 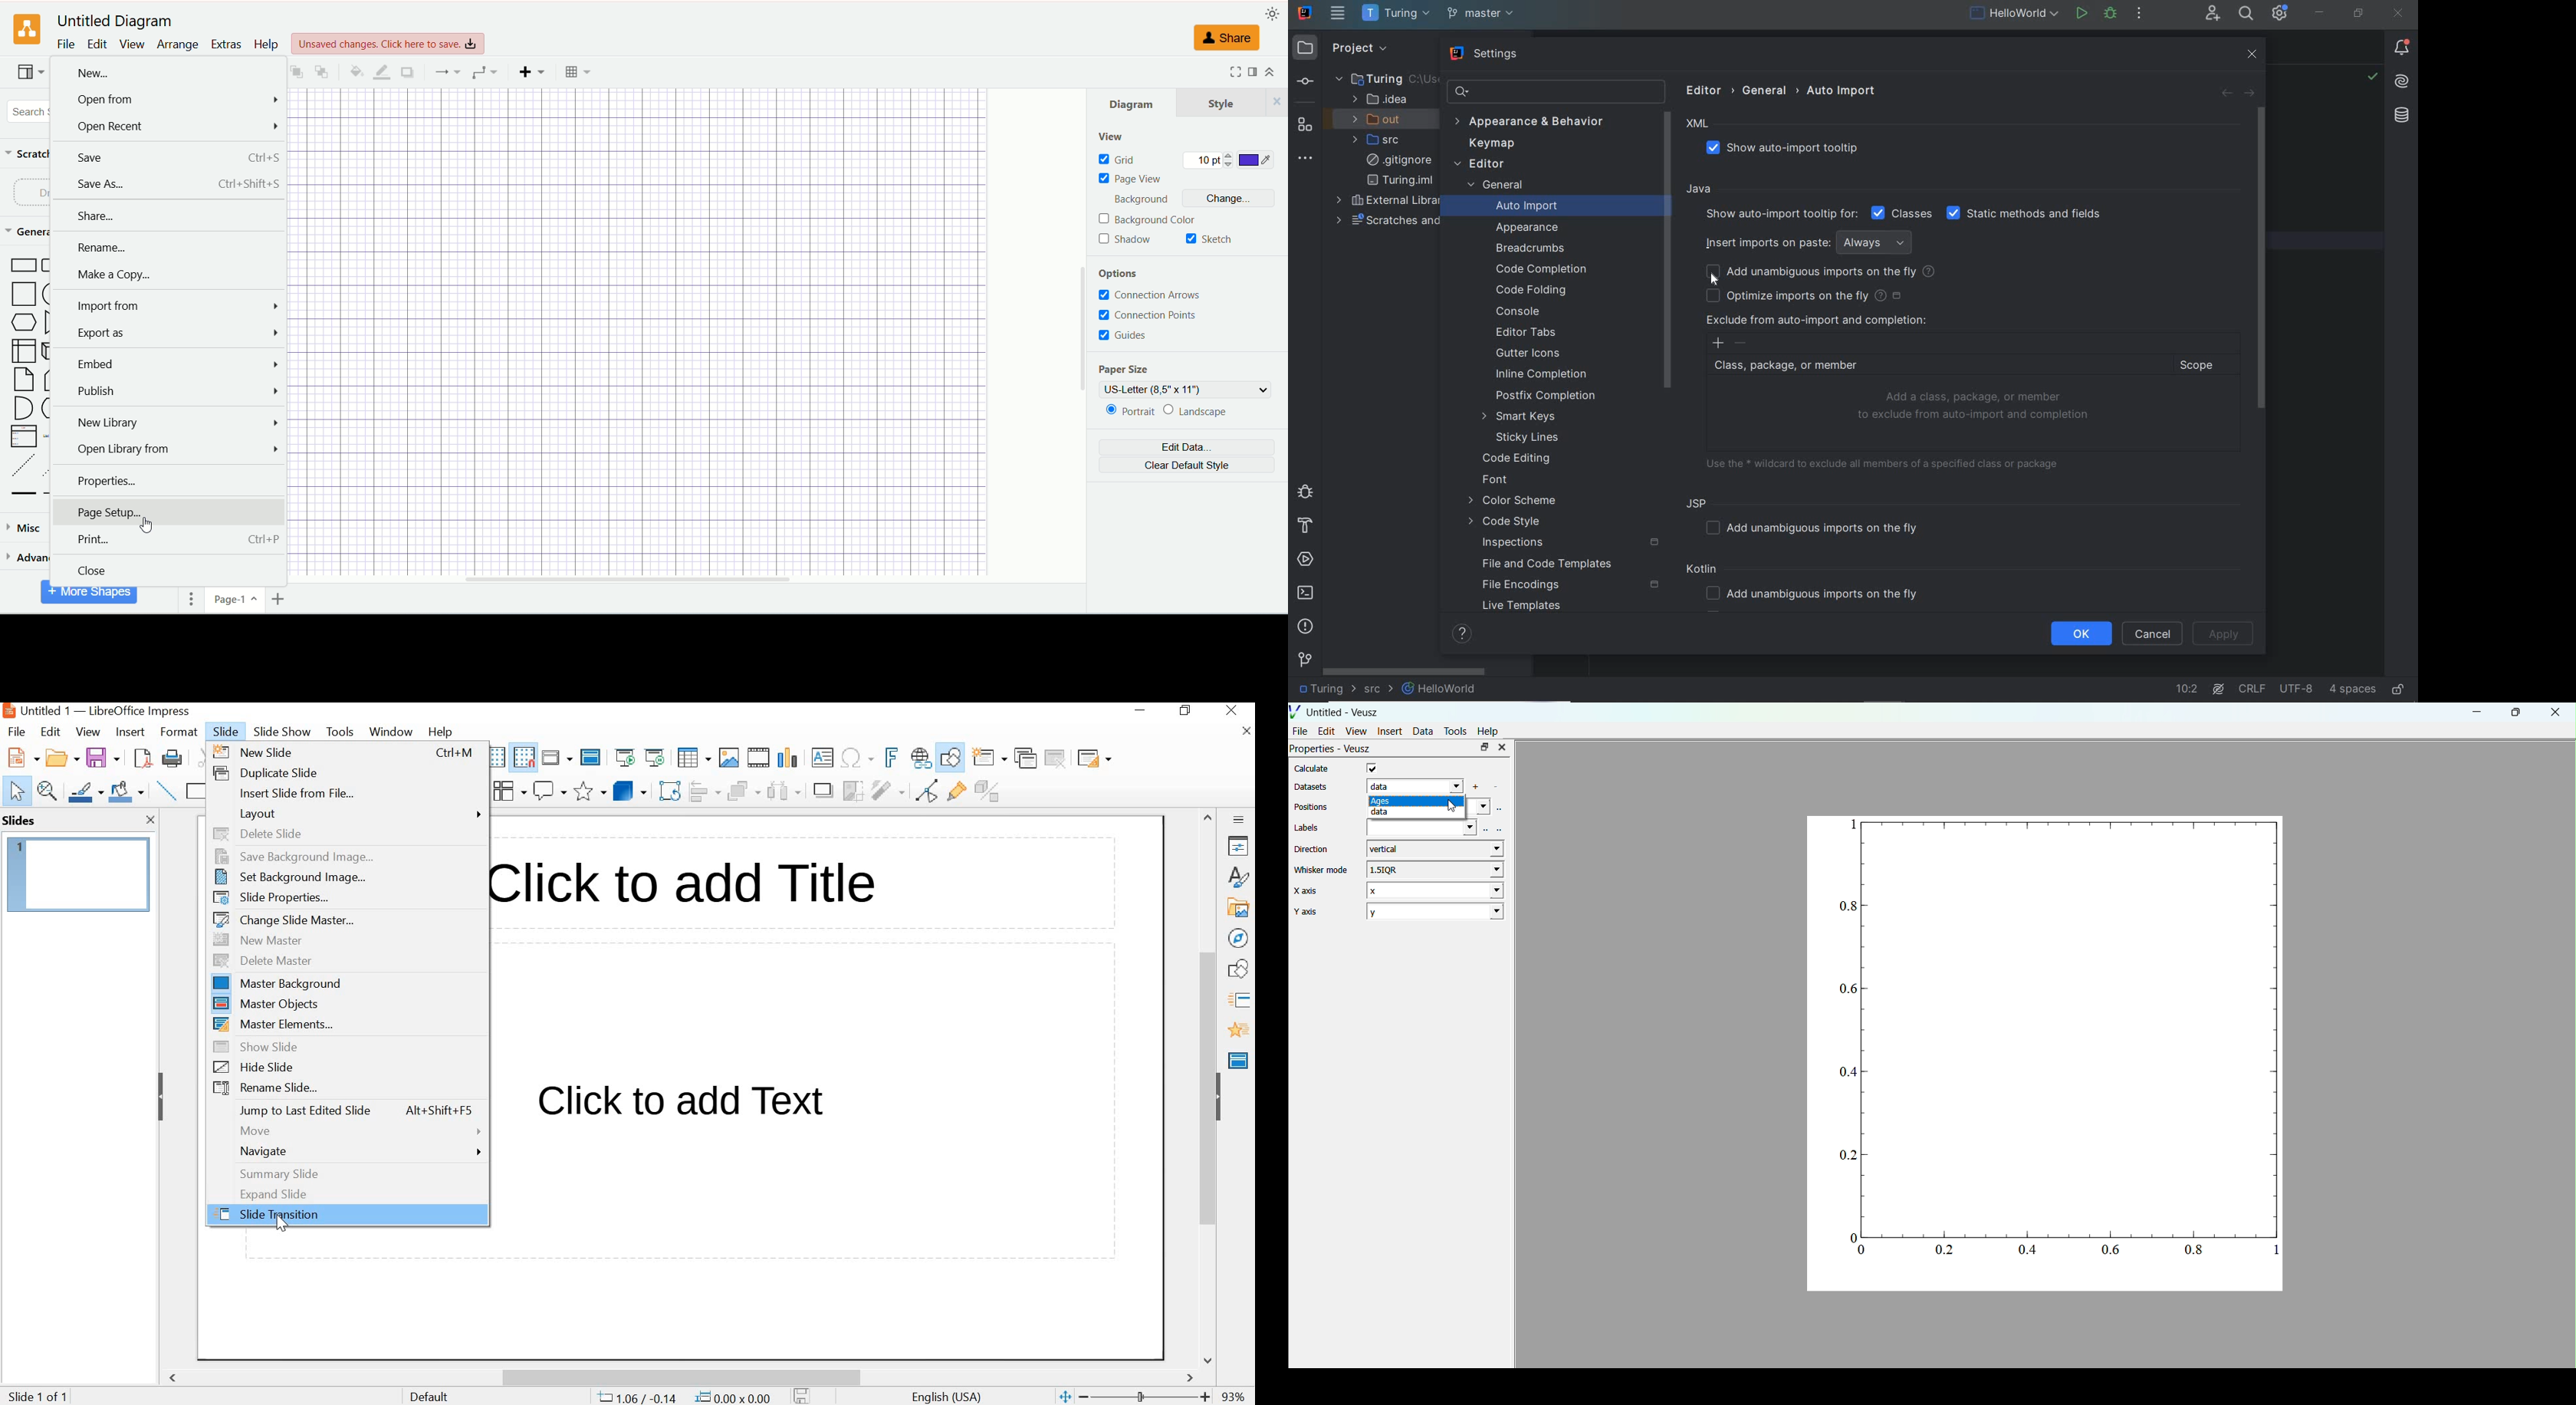 What do you see at coordinates (167, 101) in the screenshot?
I see `open from` at bounding box center [167, 101].